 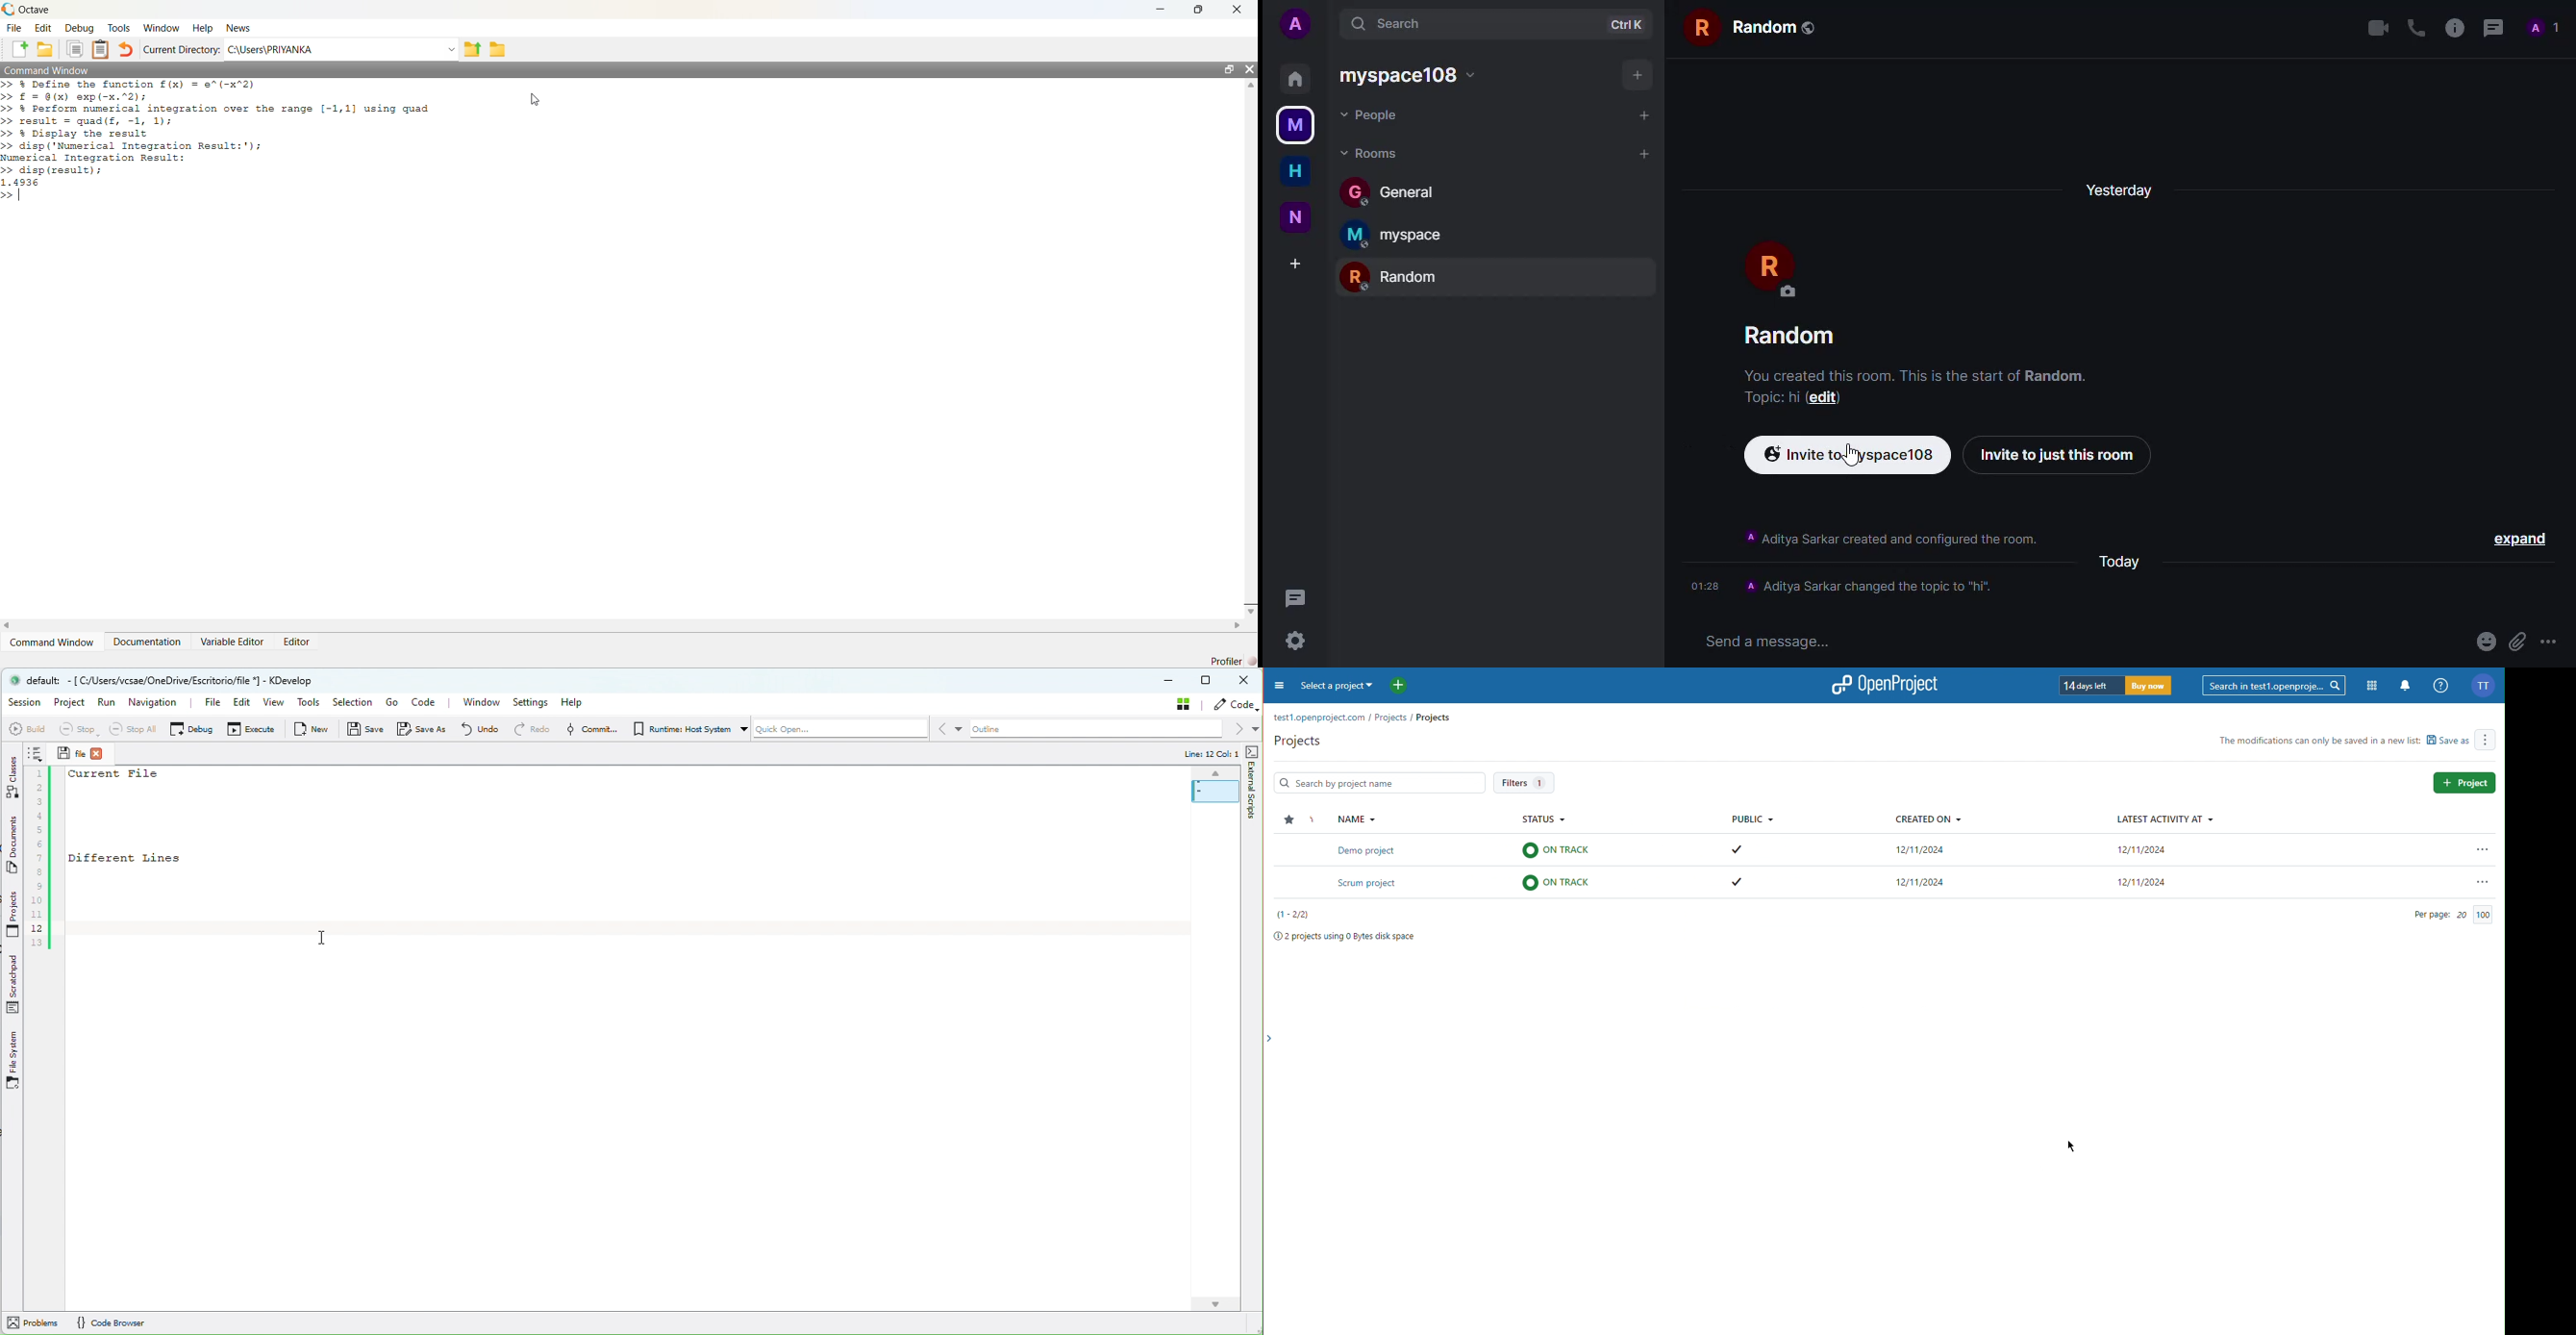 What do you see at coordinates (1371, 155) in the screenshot?
I see `rooms` at bounding box center [1371, 155].